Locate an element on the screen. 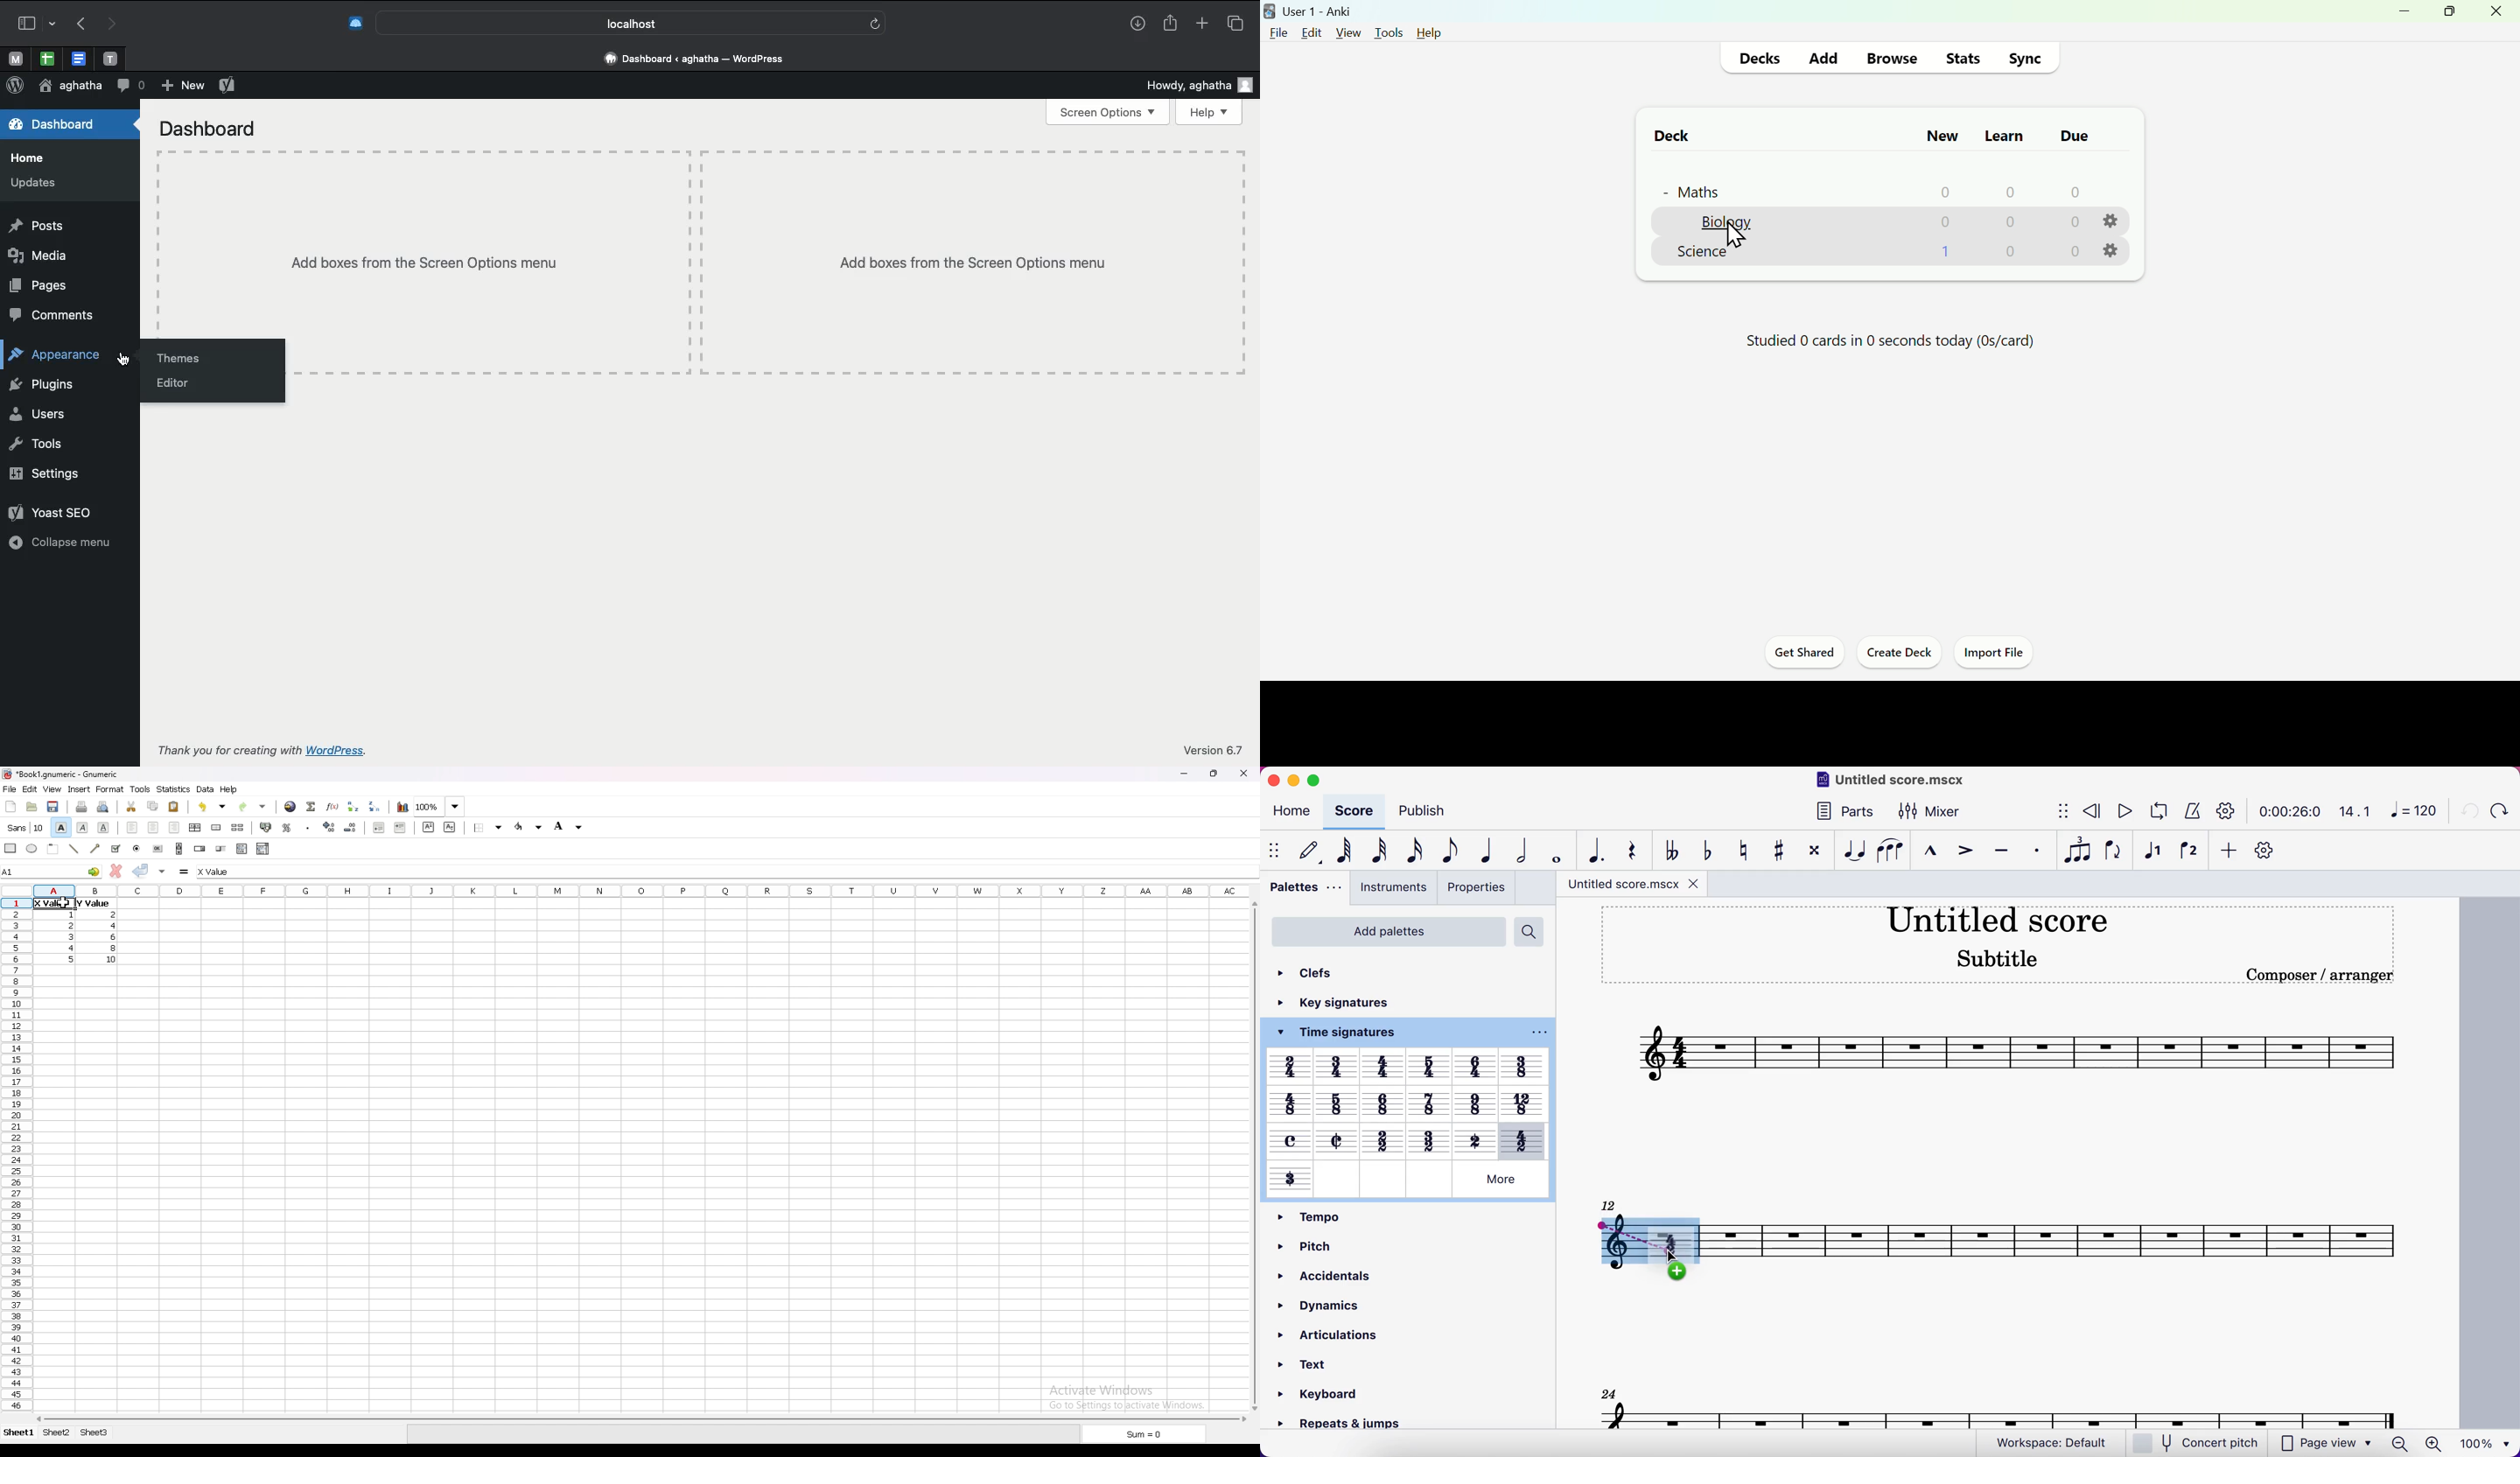  search is located at coordinates (1534, 932).